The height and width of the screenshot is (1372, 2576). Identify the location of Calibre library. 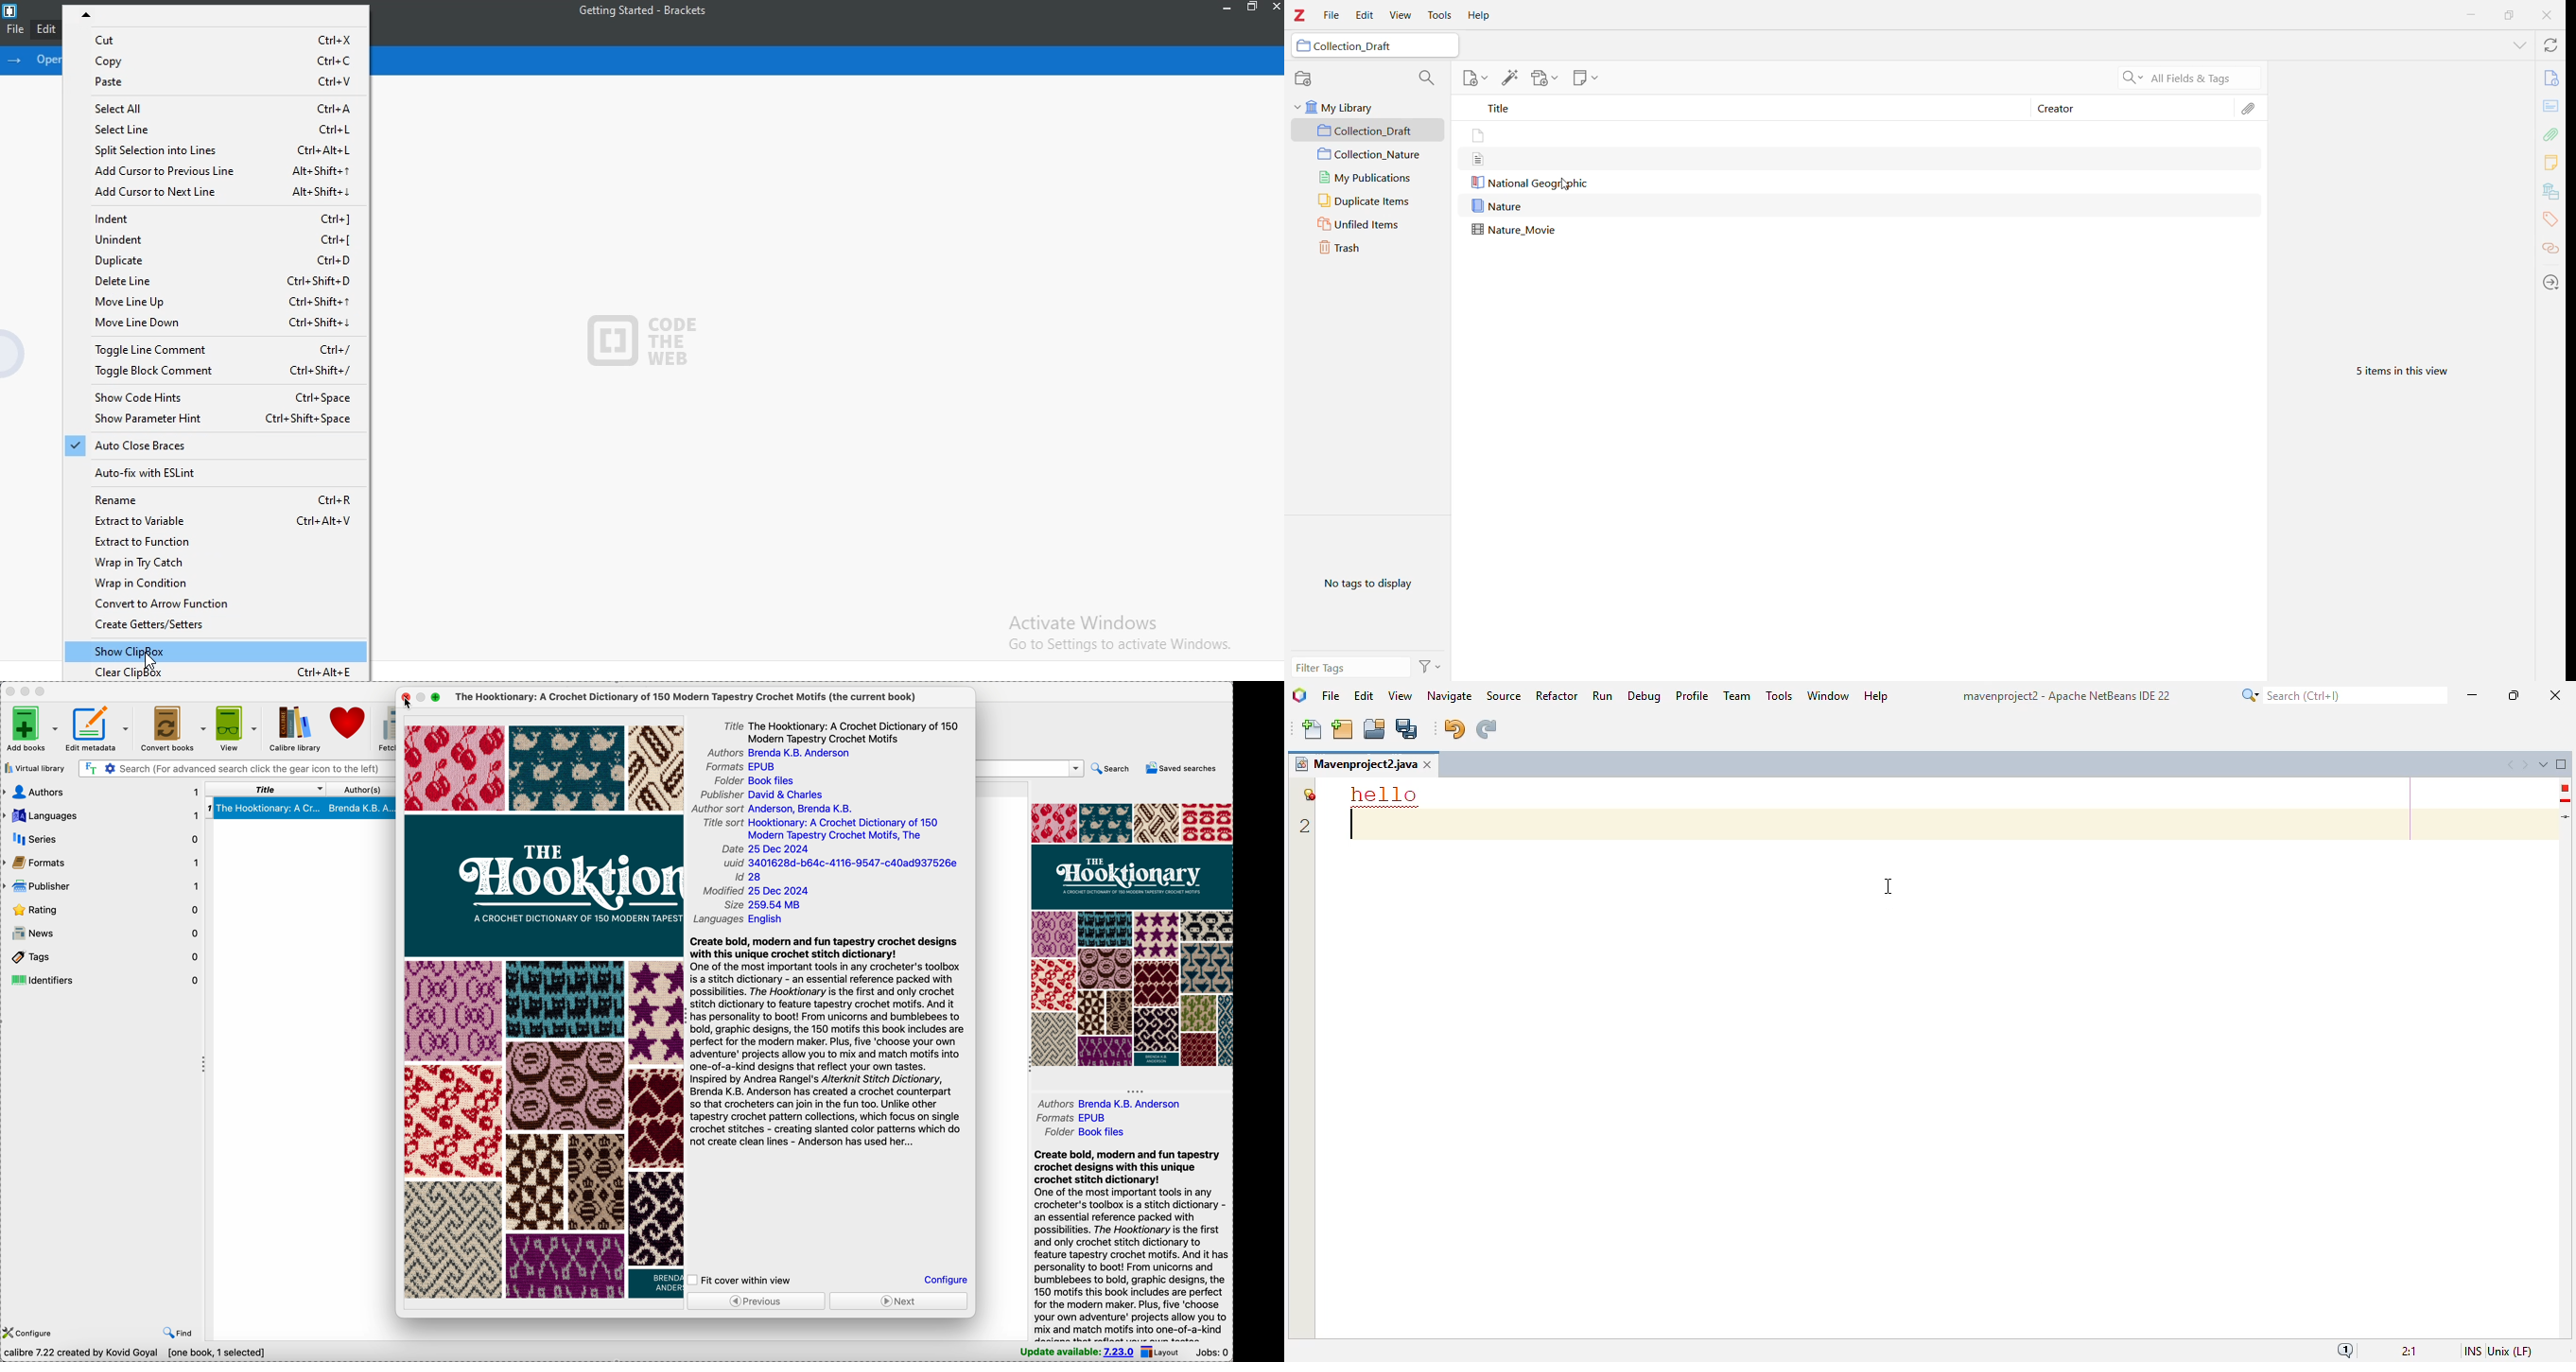
(292, 727).